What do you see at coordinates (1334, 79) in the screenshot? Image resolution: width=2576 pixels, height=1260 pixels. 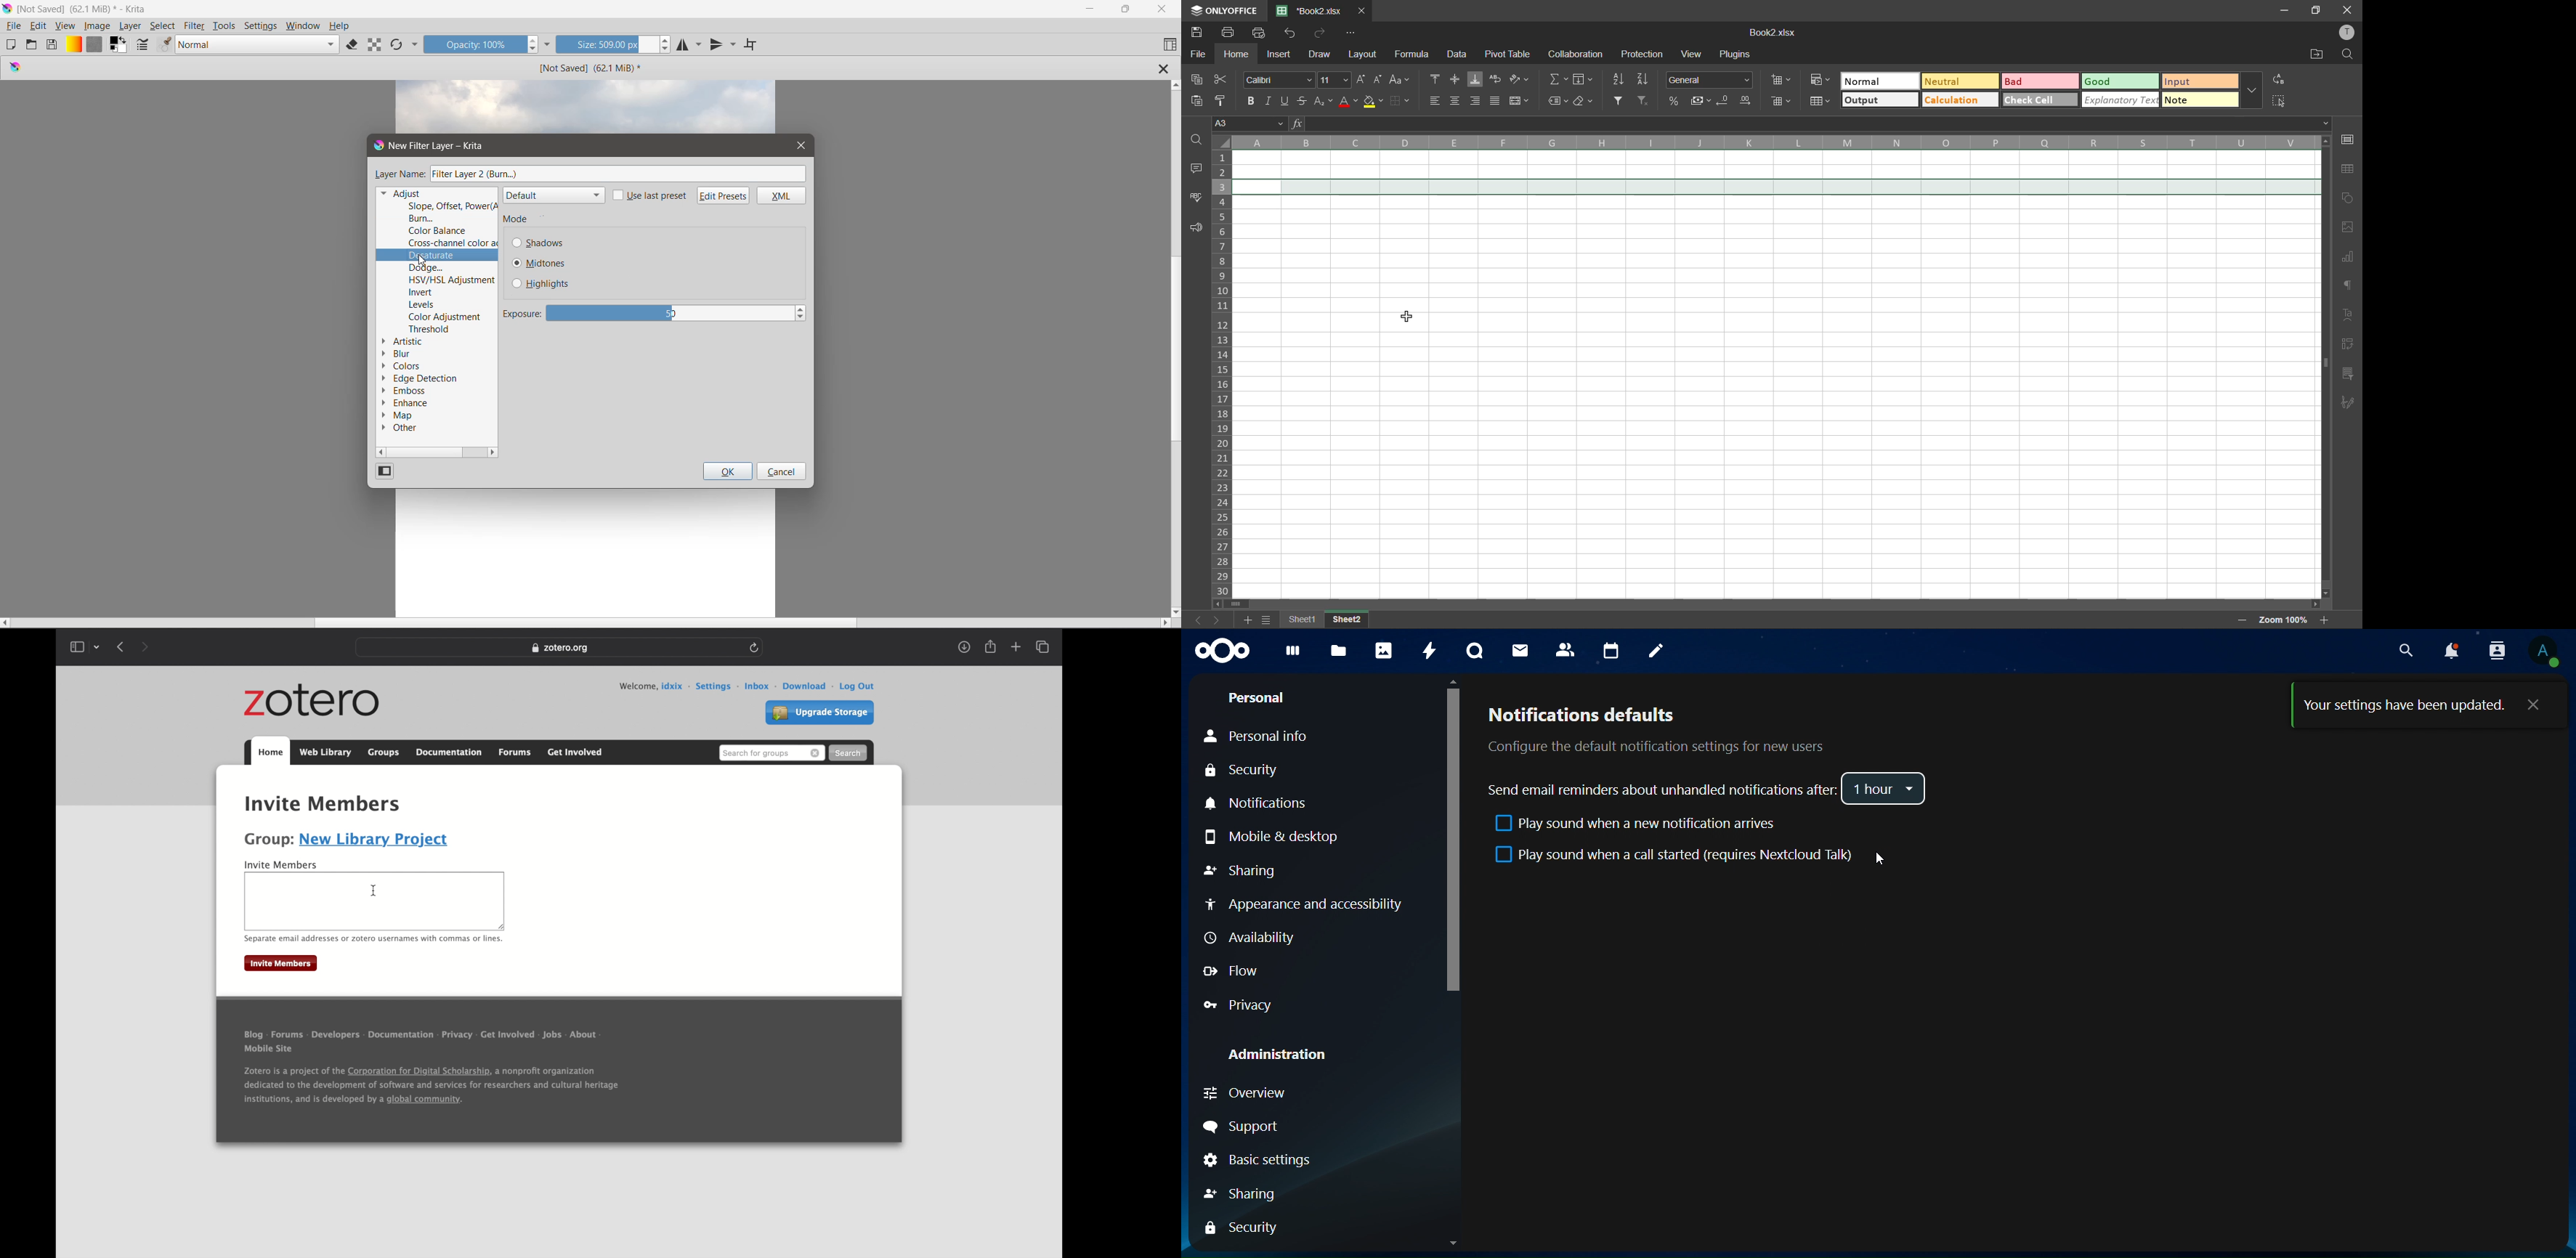 I see `font size` at bounding box center [1334, 79].